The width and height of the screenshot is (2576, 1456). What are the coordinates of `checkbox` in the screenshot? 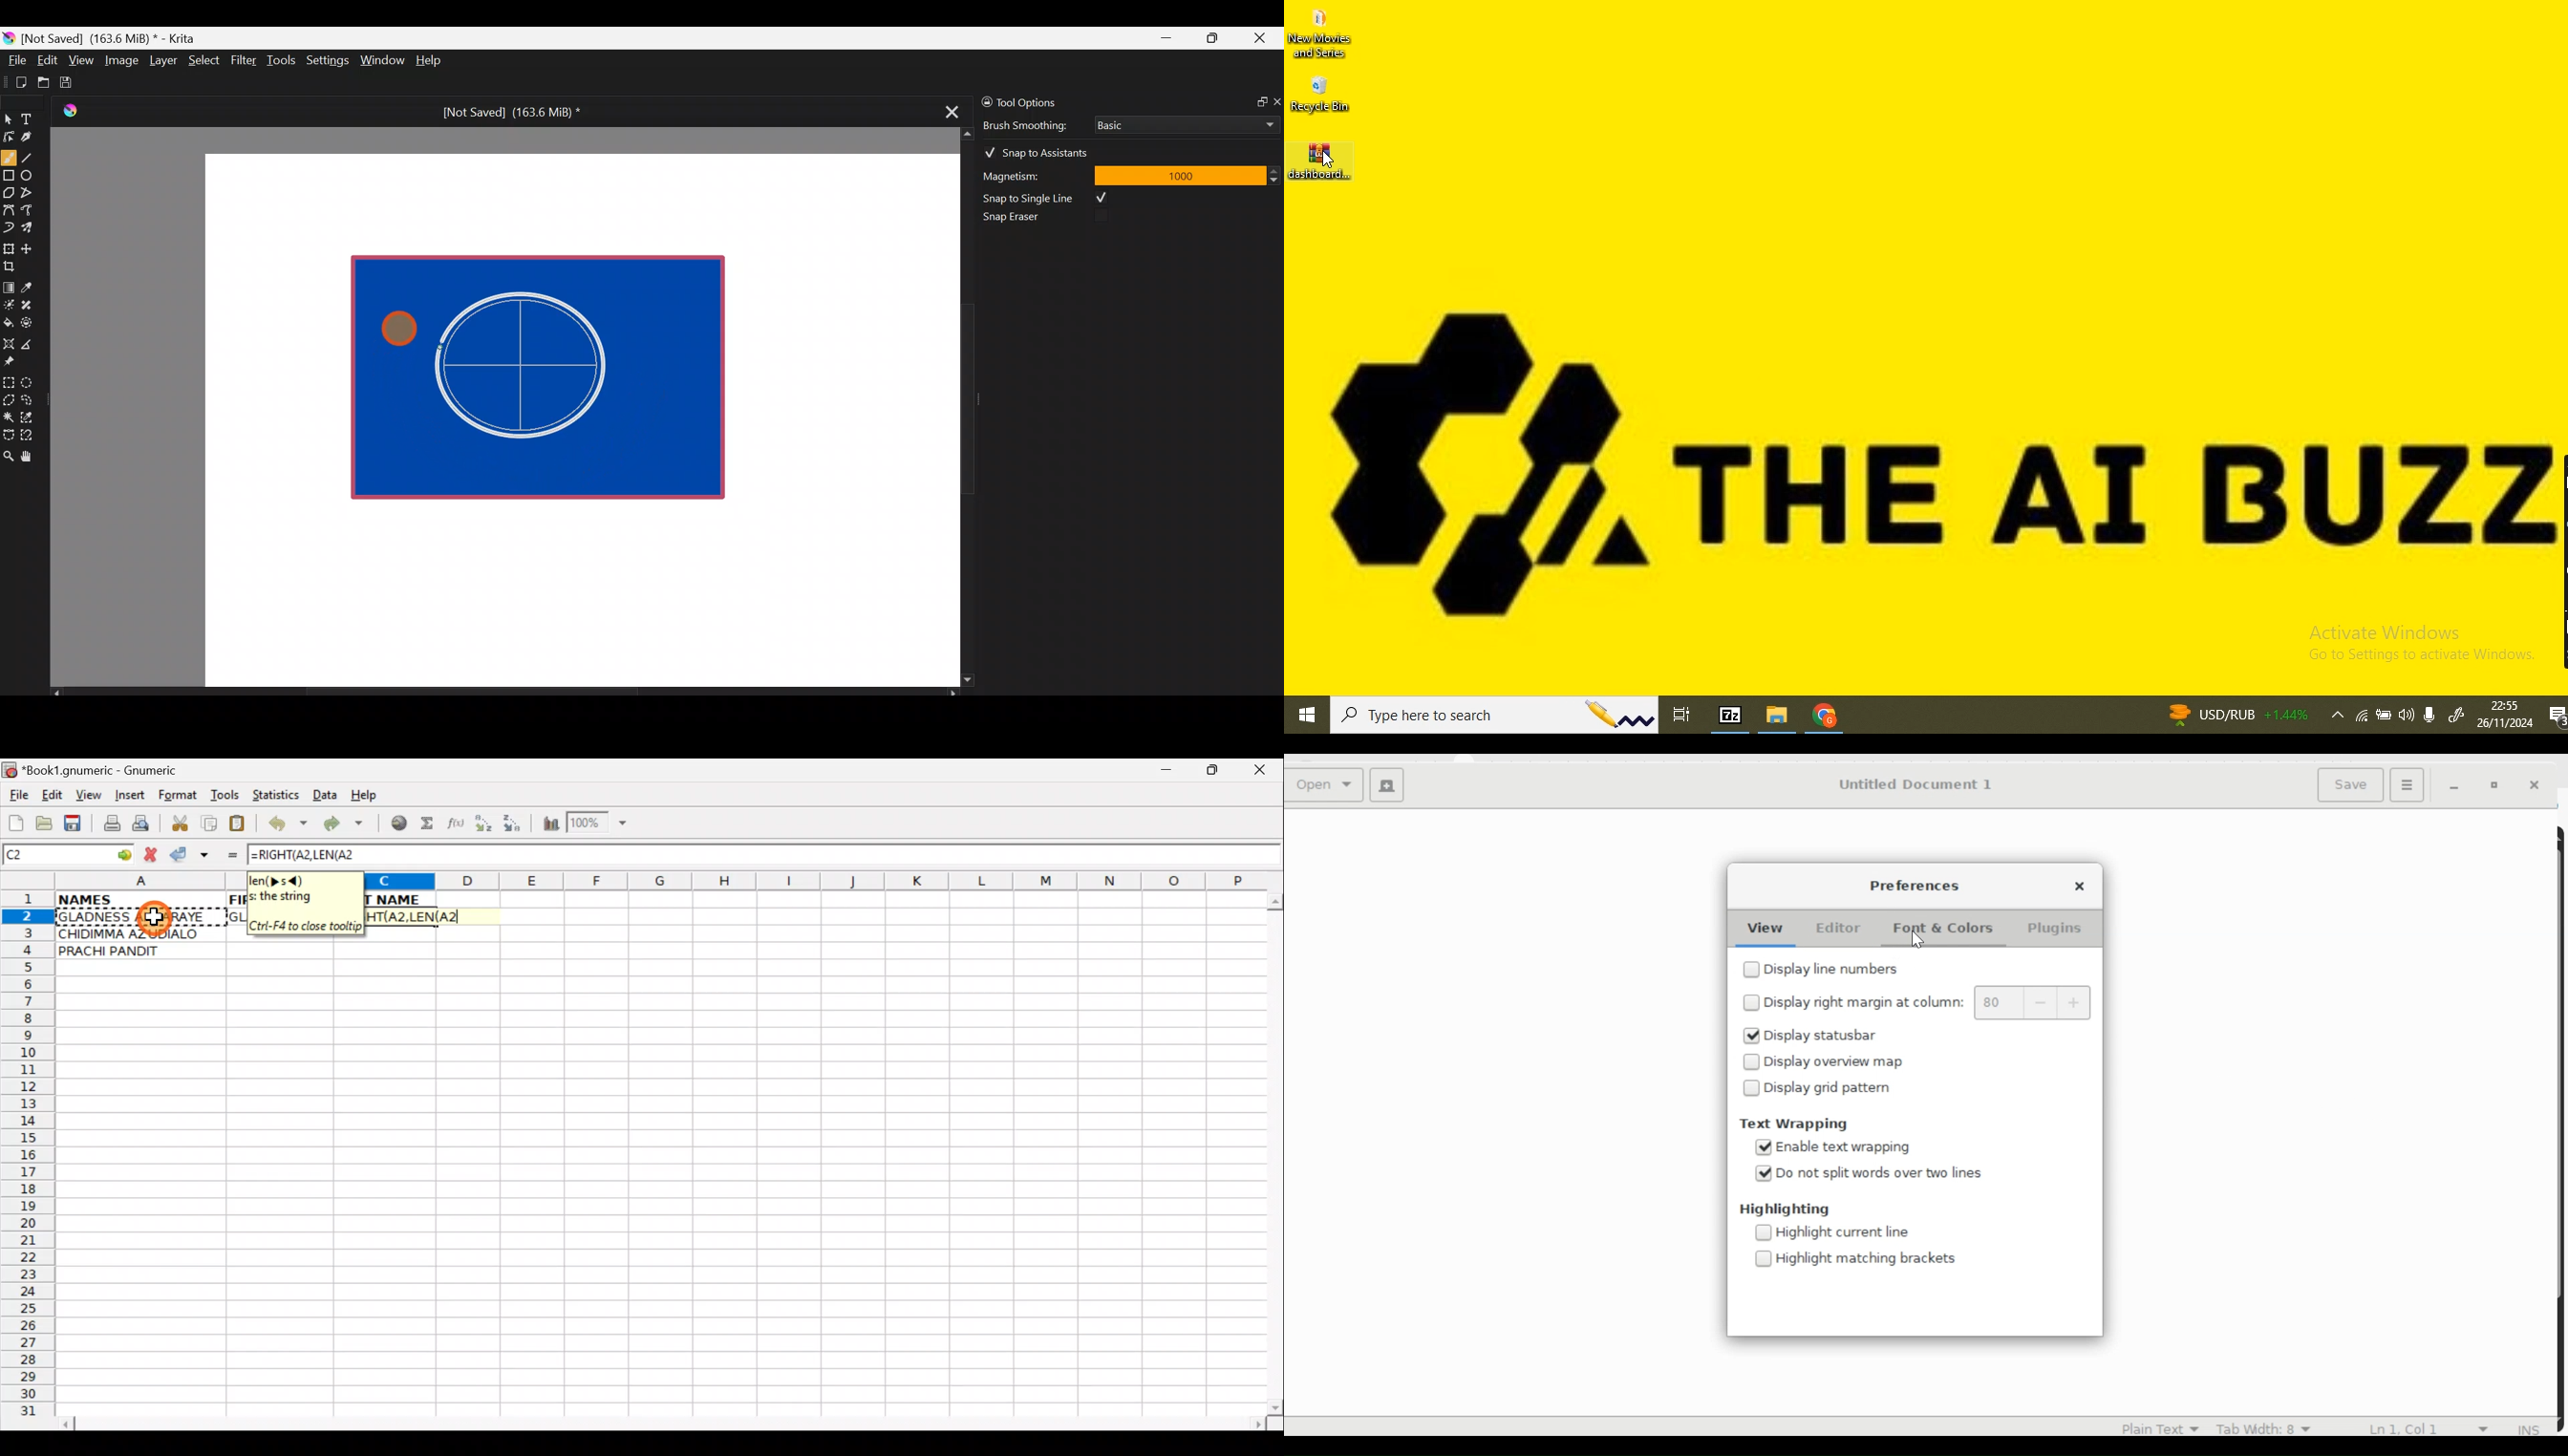 It's located at (1753, 1003).